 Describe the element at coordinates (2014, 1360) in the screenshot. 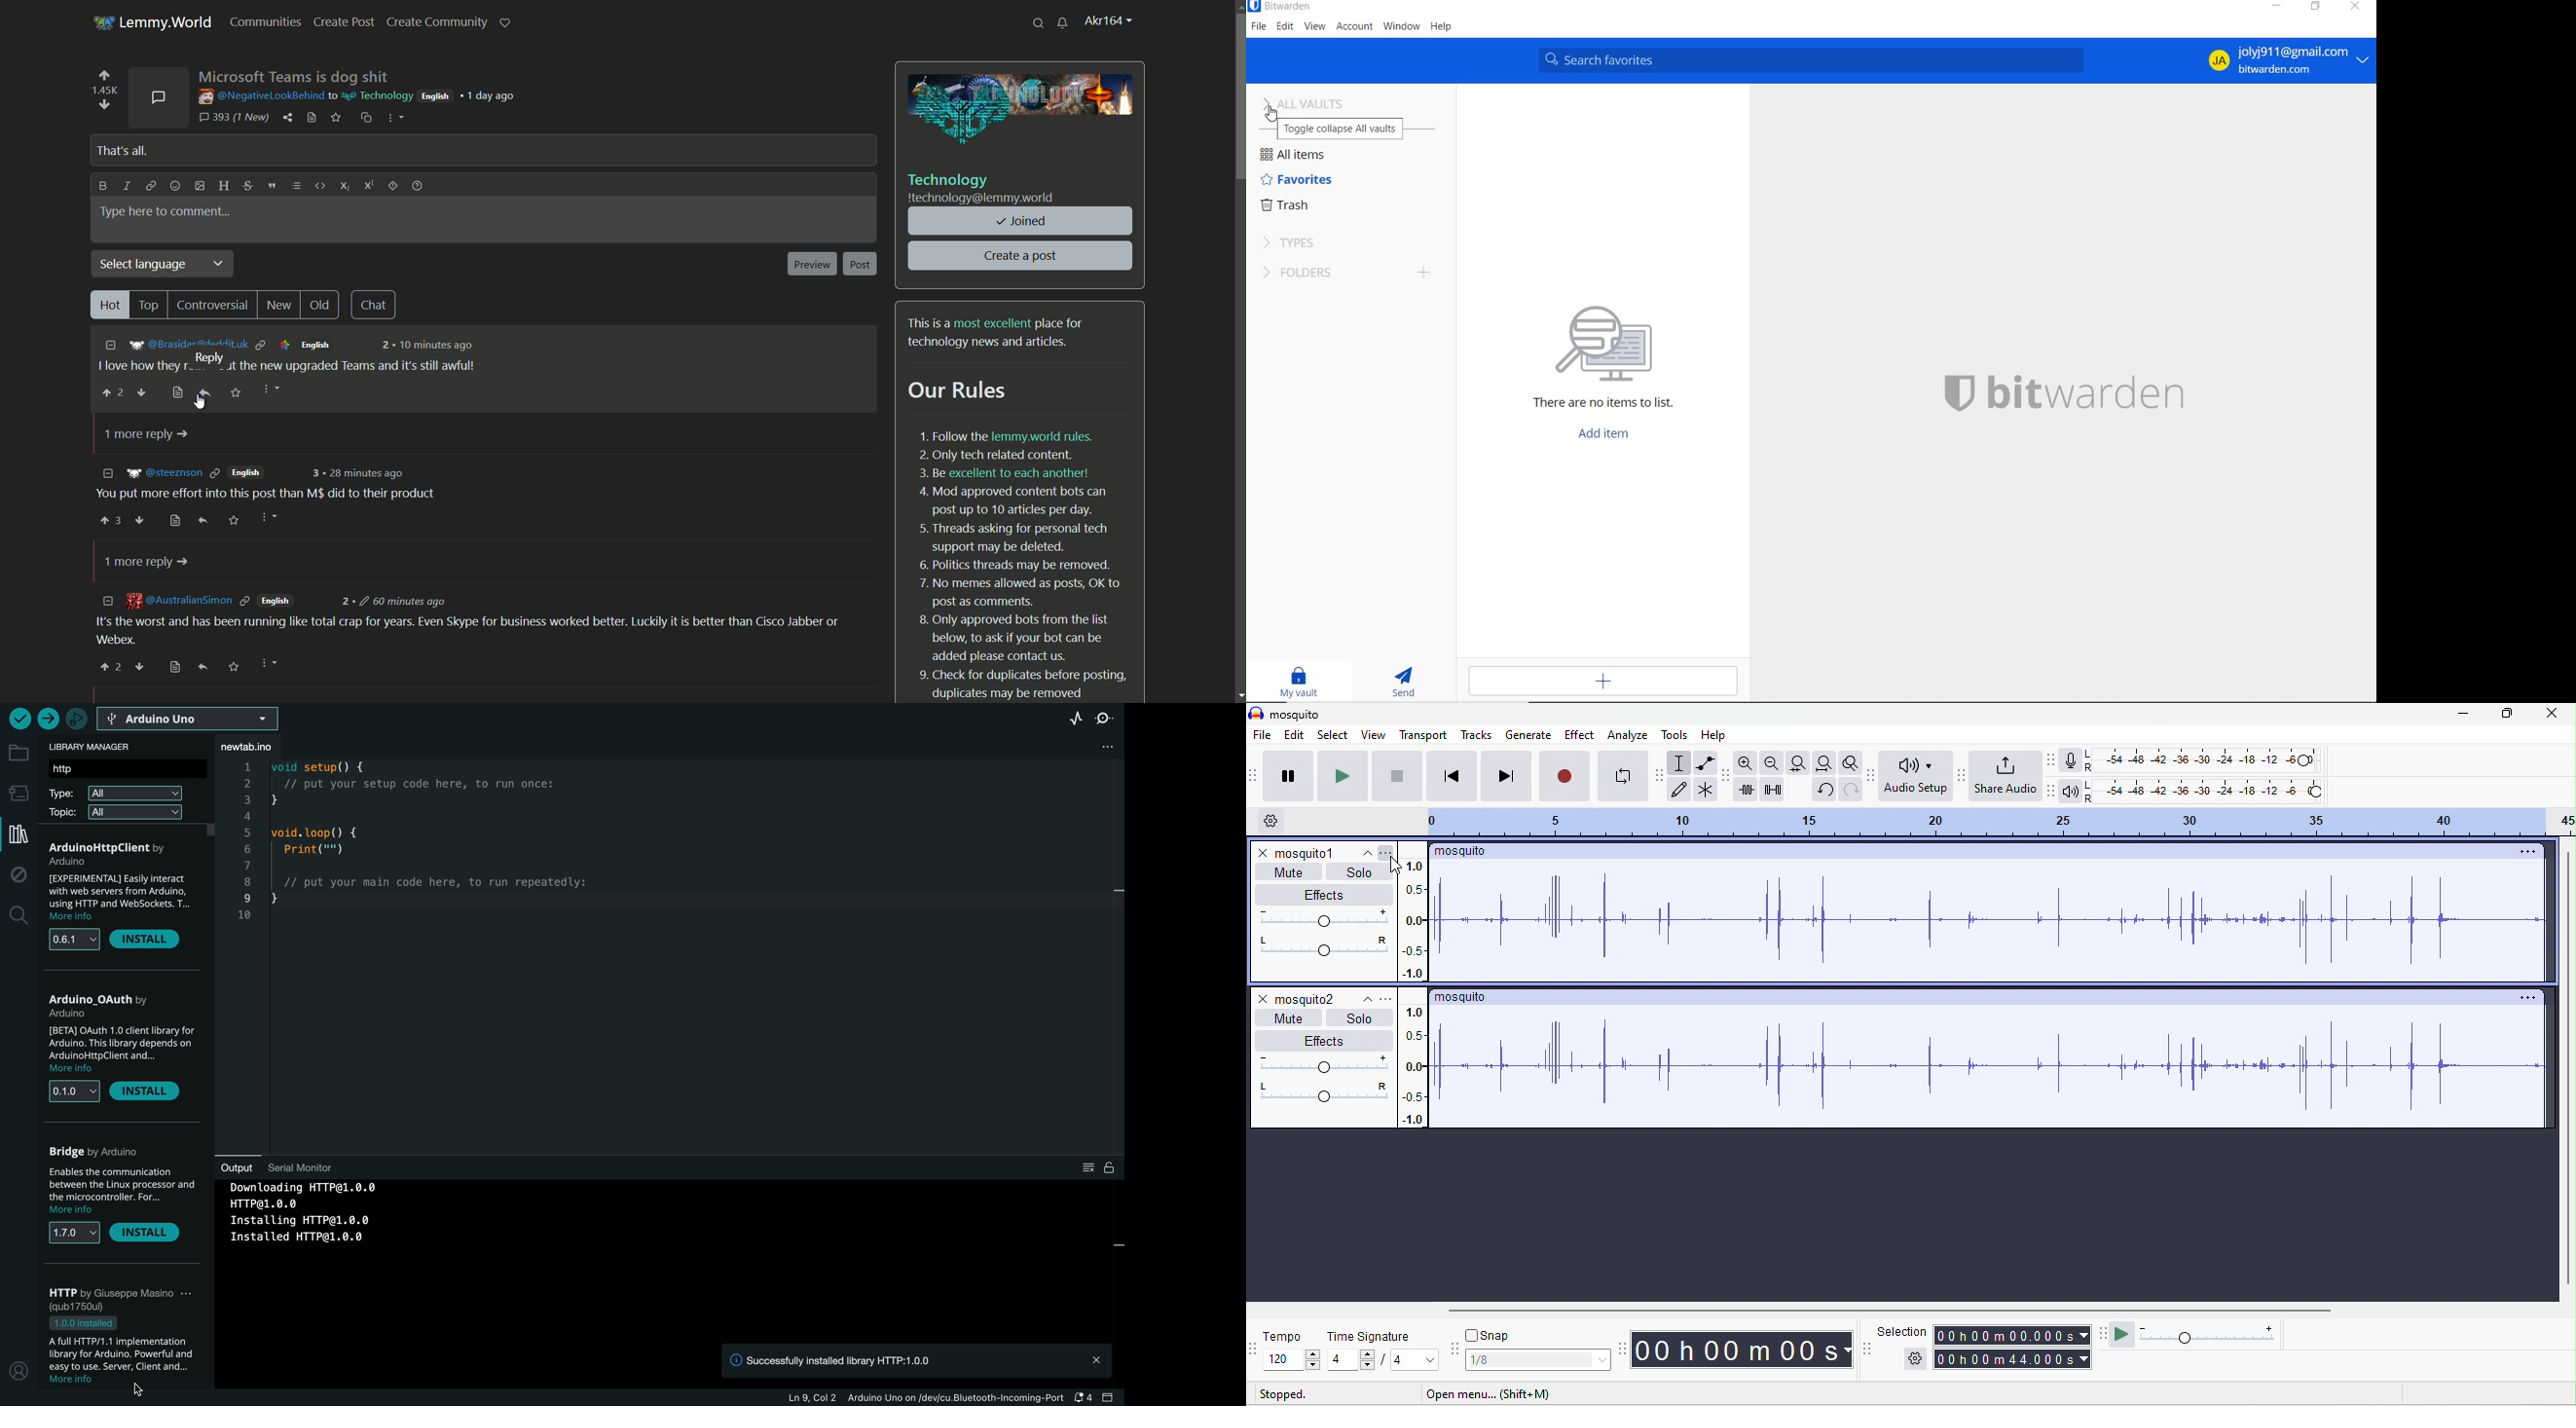

I see `total time` at that location.